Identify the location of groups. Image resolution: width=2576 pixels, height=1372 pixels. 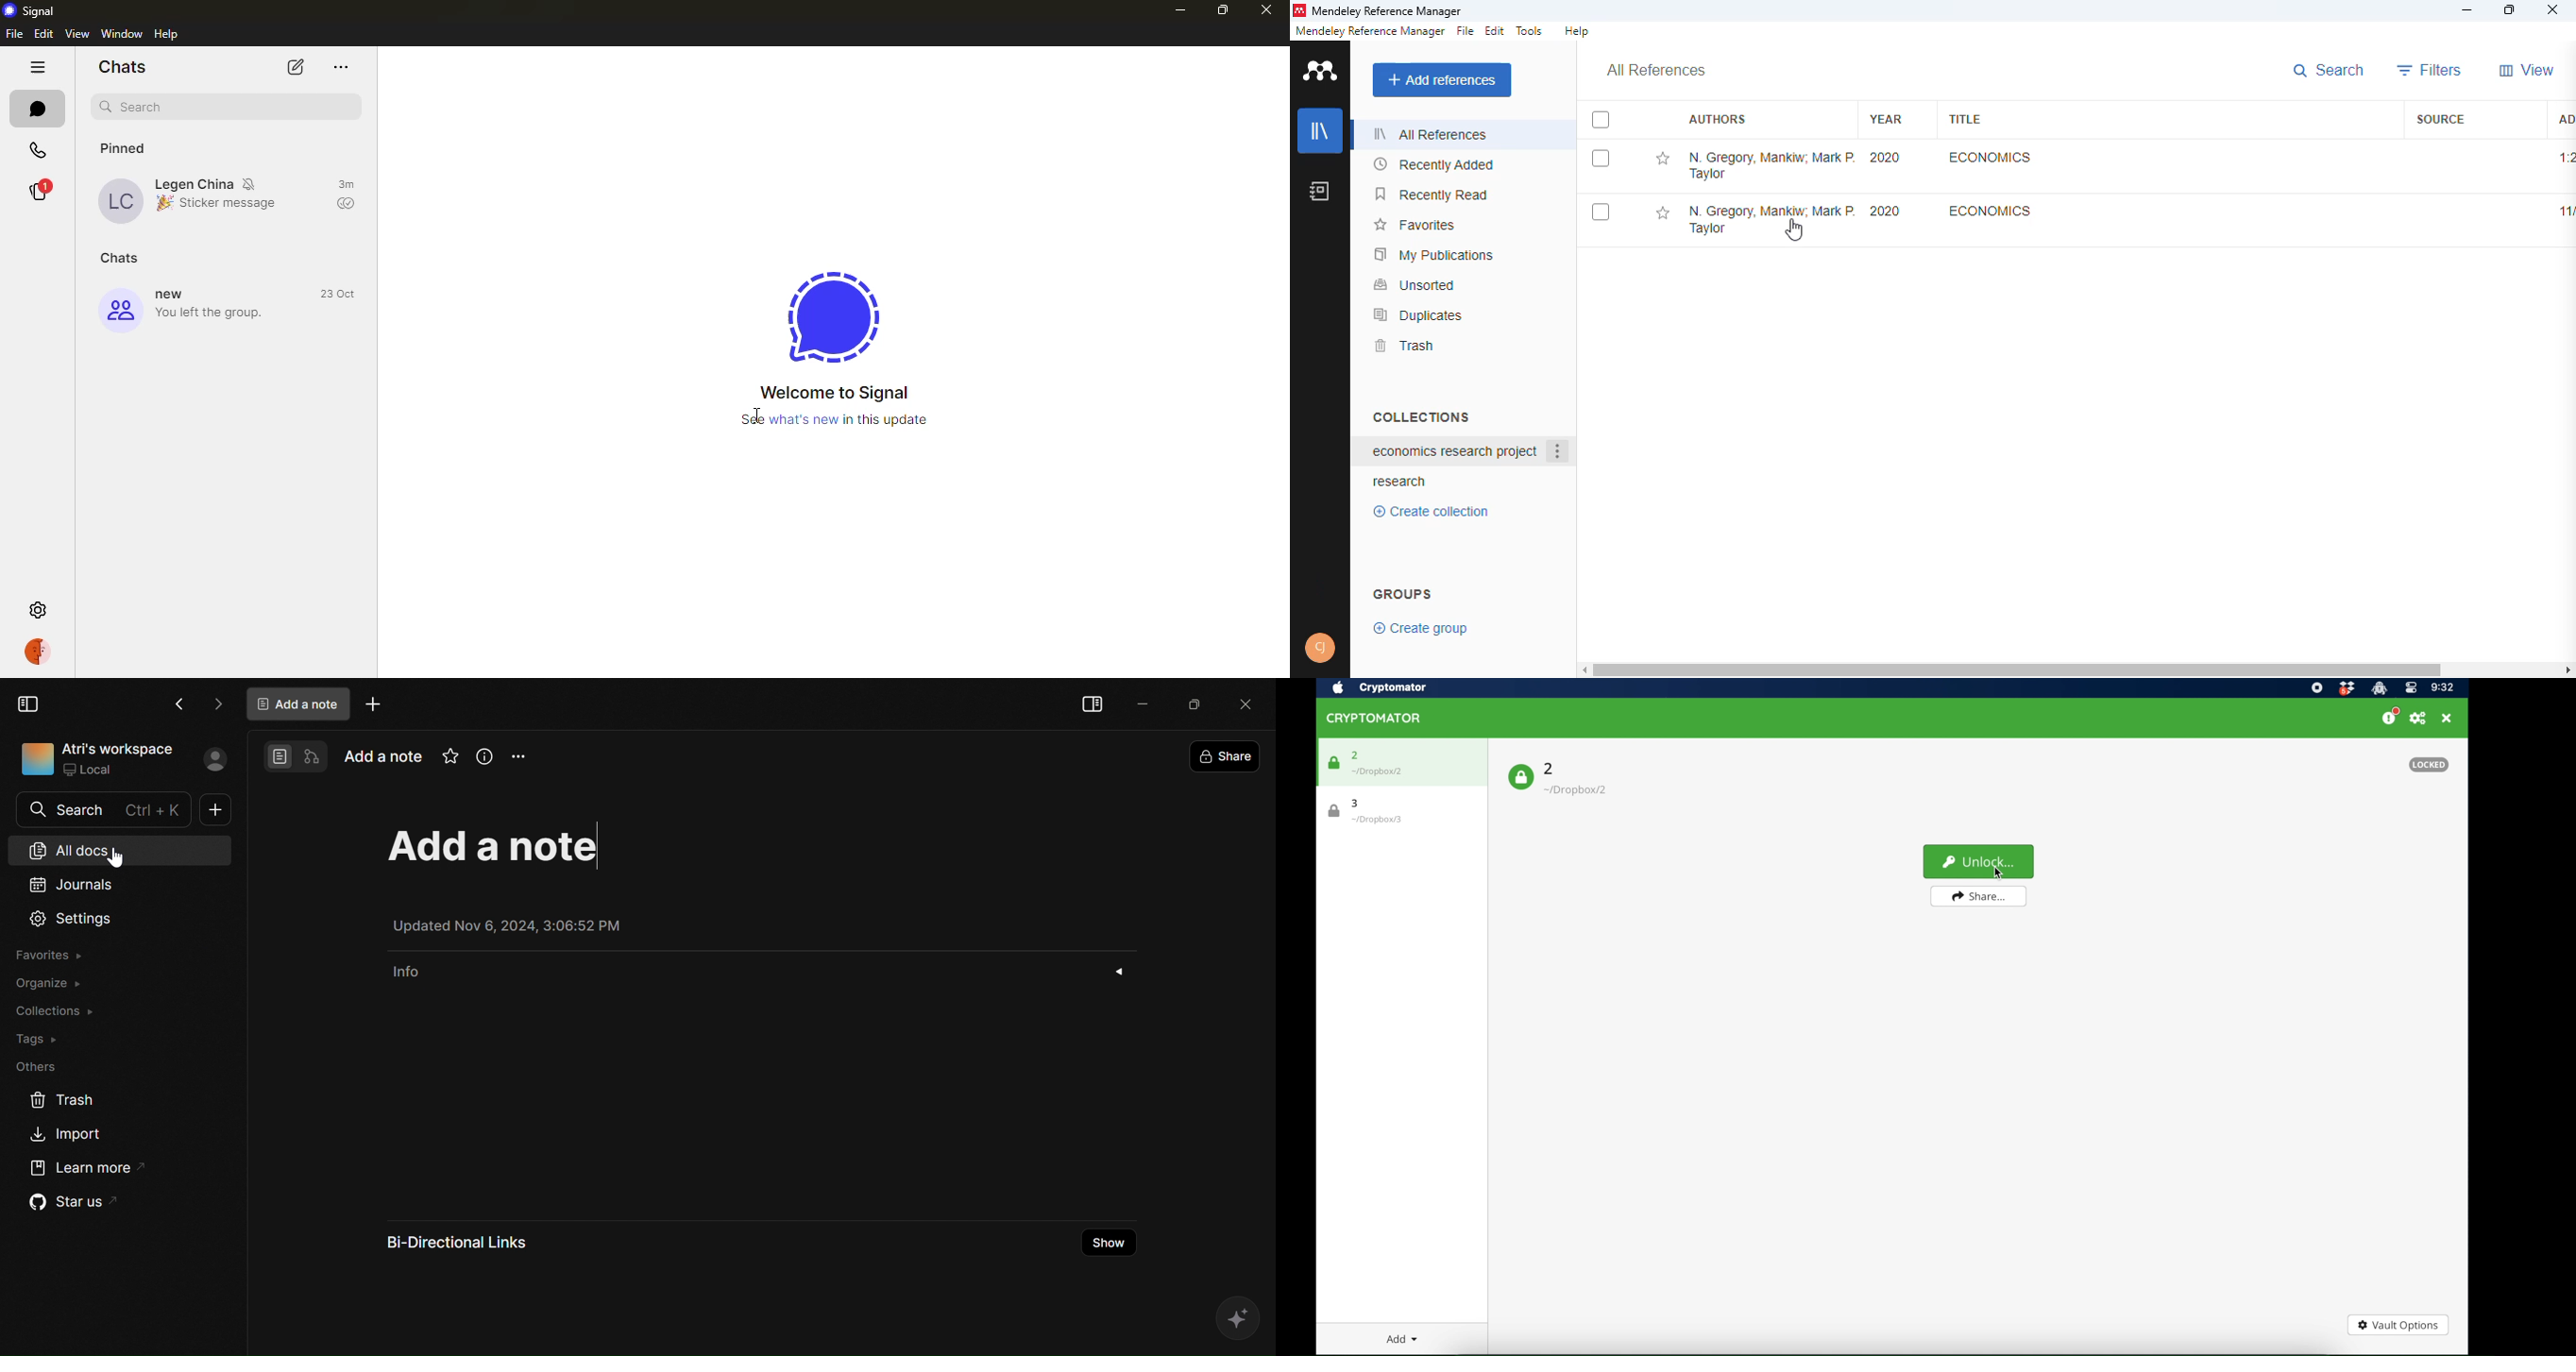
(1404, 592).